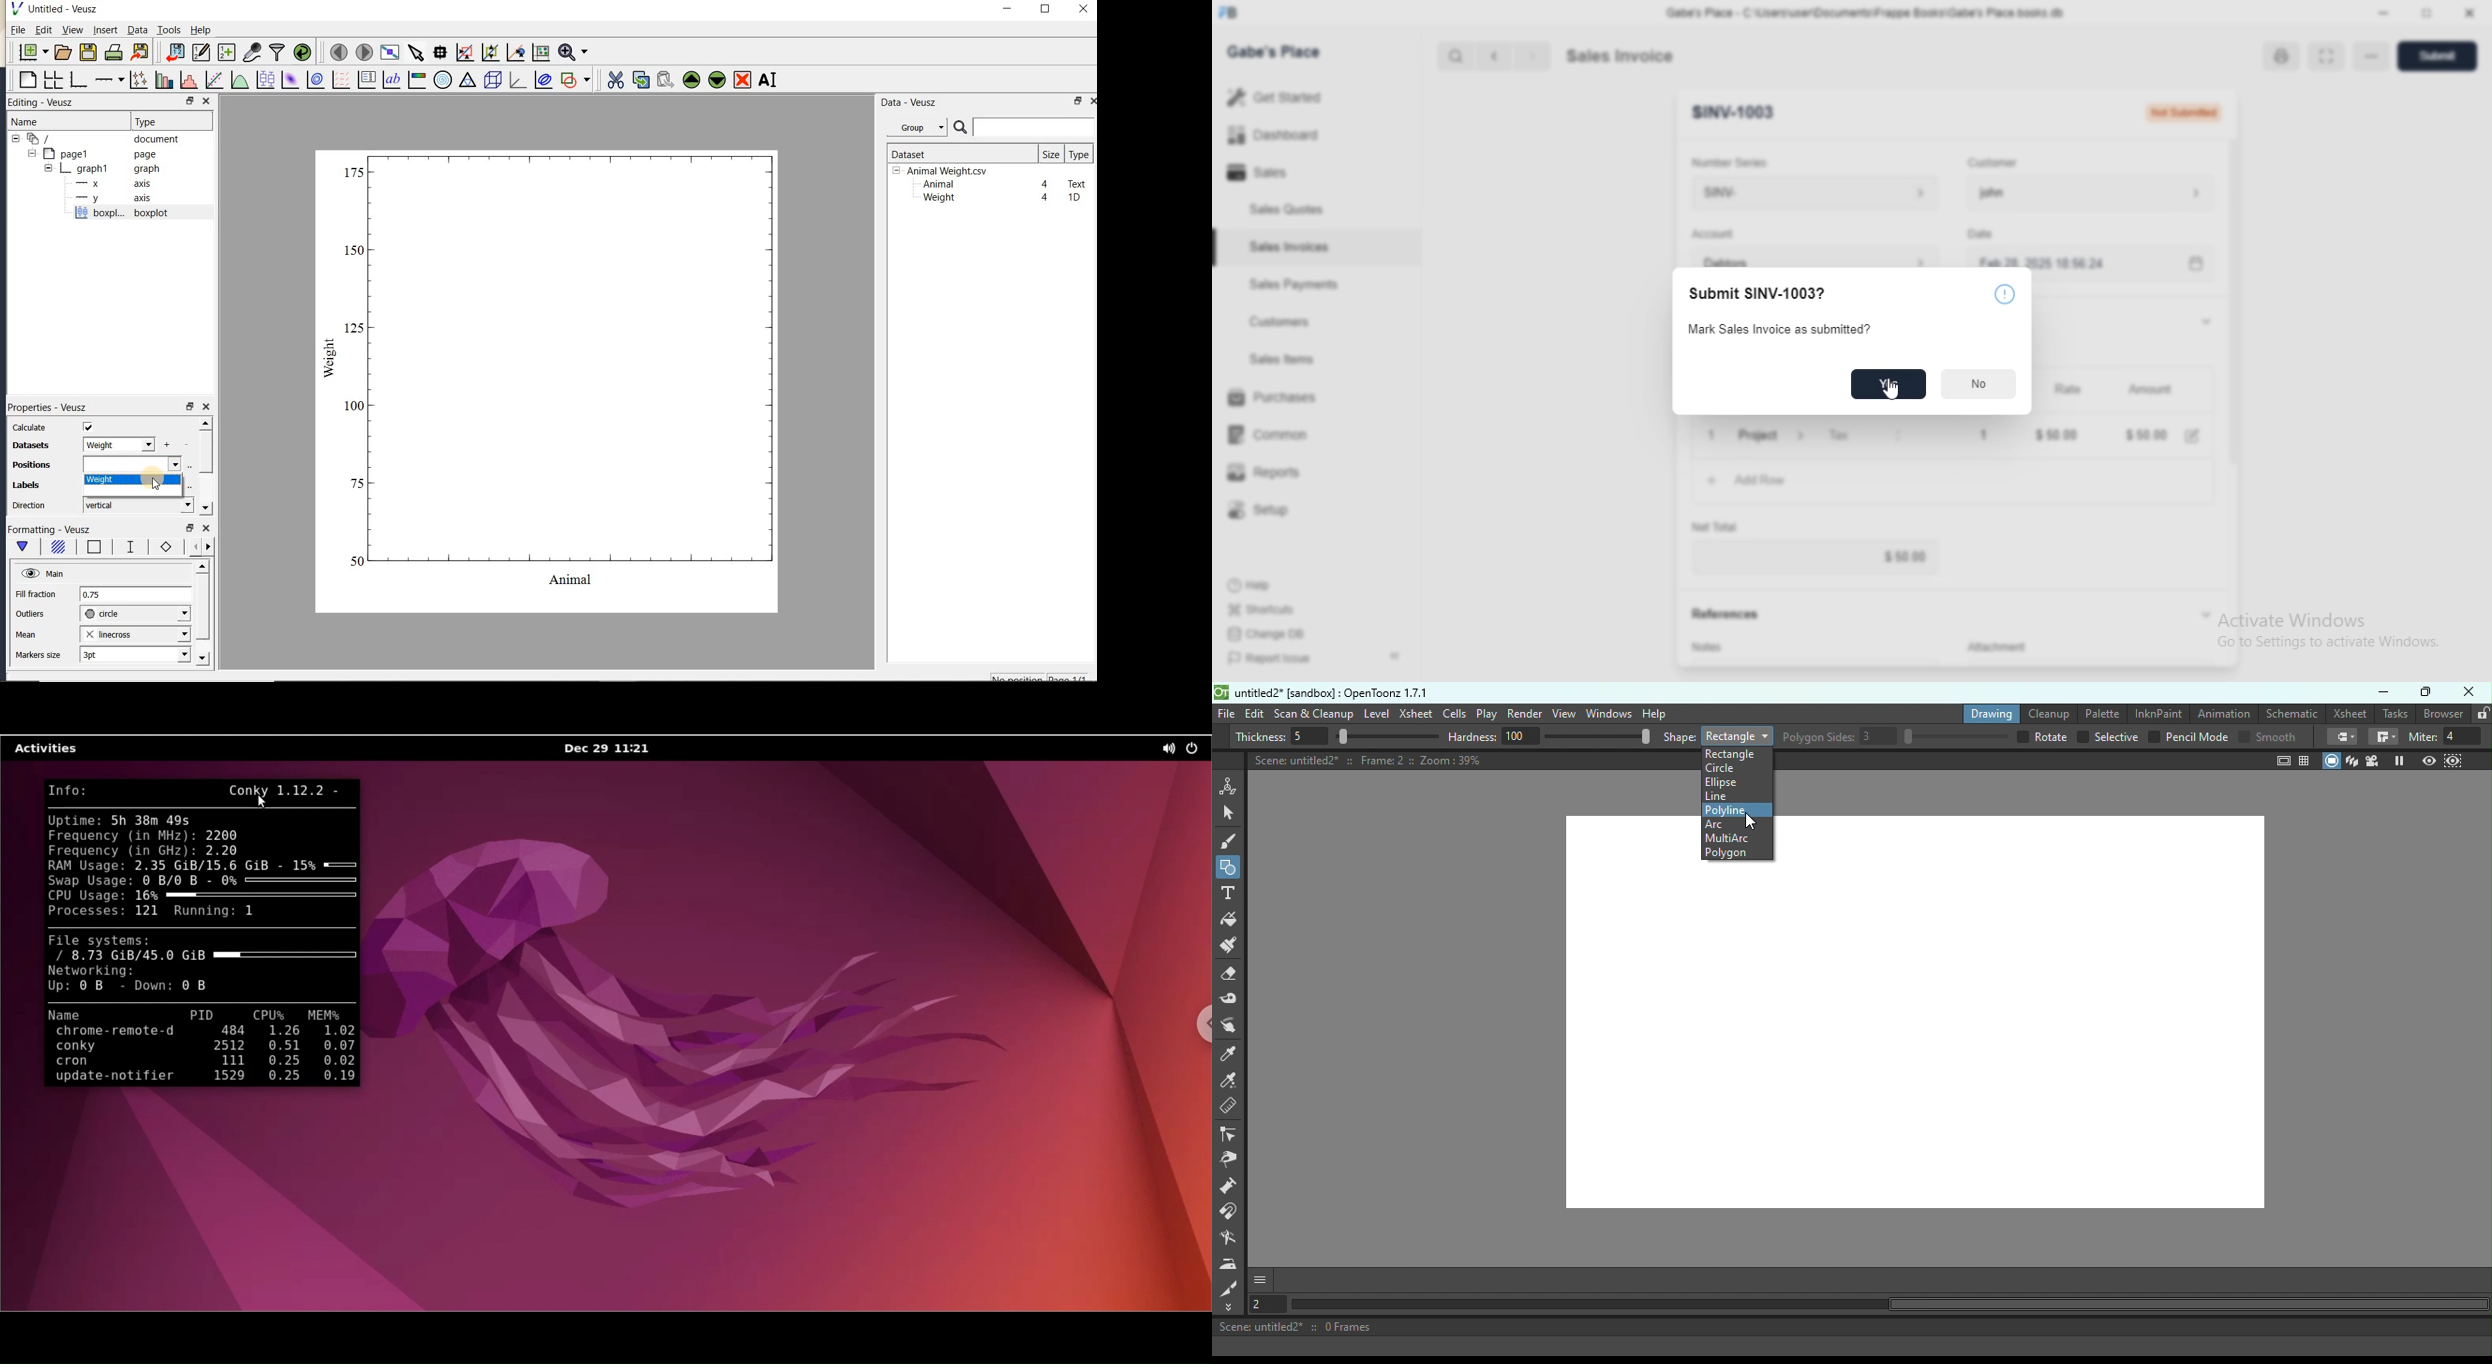 This screenshot has width=2492, height=1372. Describe the element at coordinates (1232, 977) in the screenshot. I see `Eraser tool` at that location.